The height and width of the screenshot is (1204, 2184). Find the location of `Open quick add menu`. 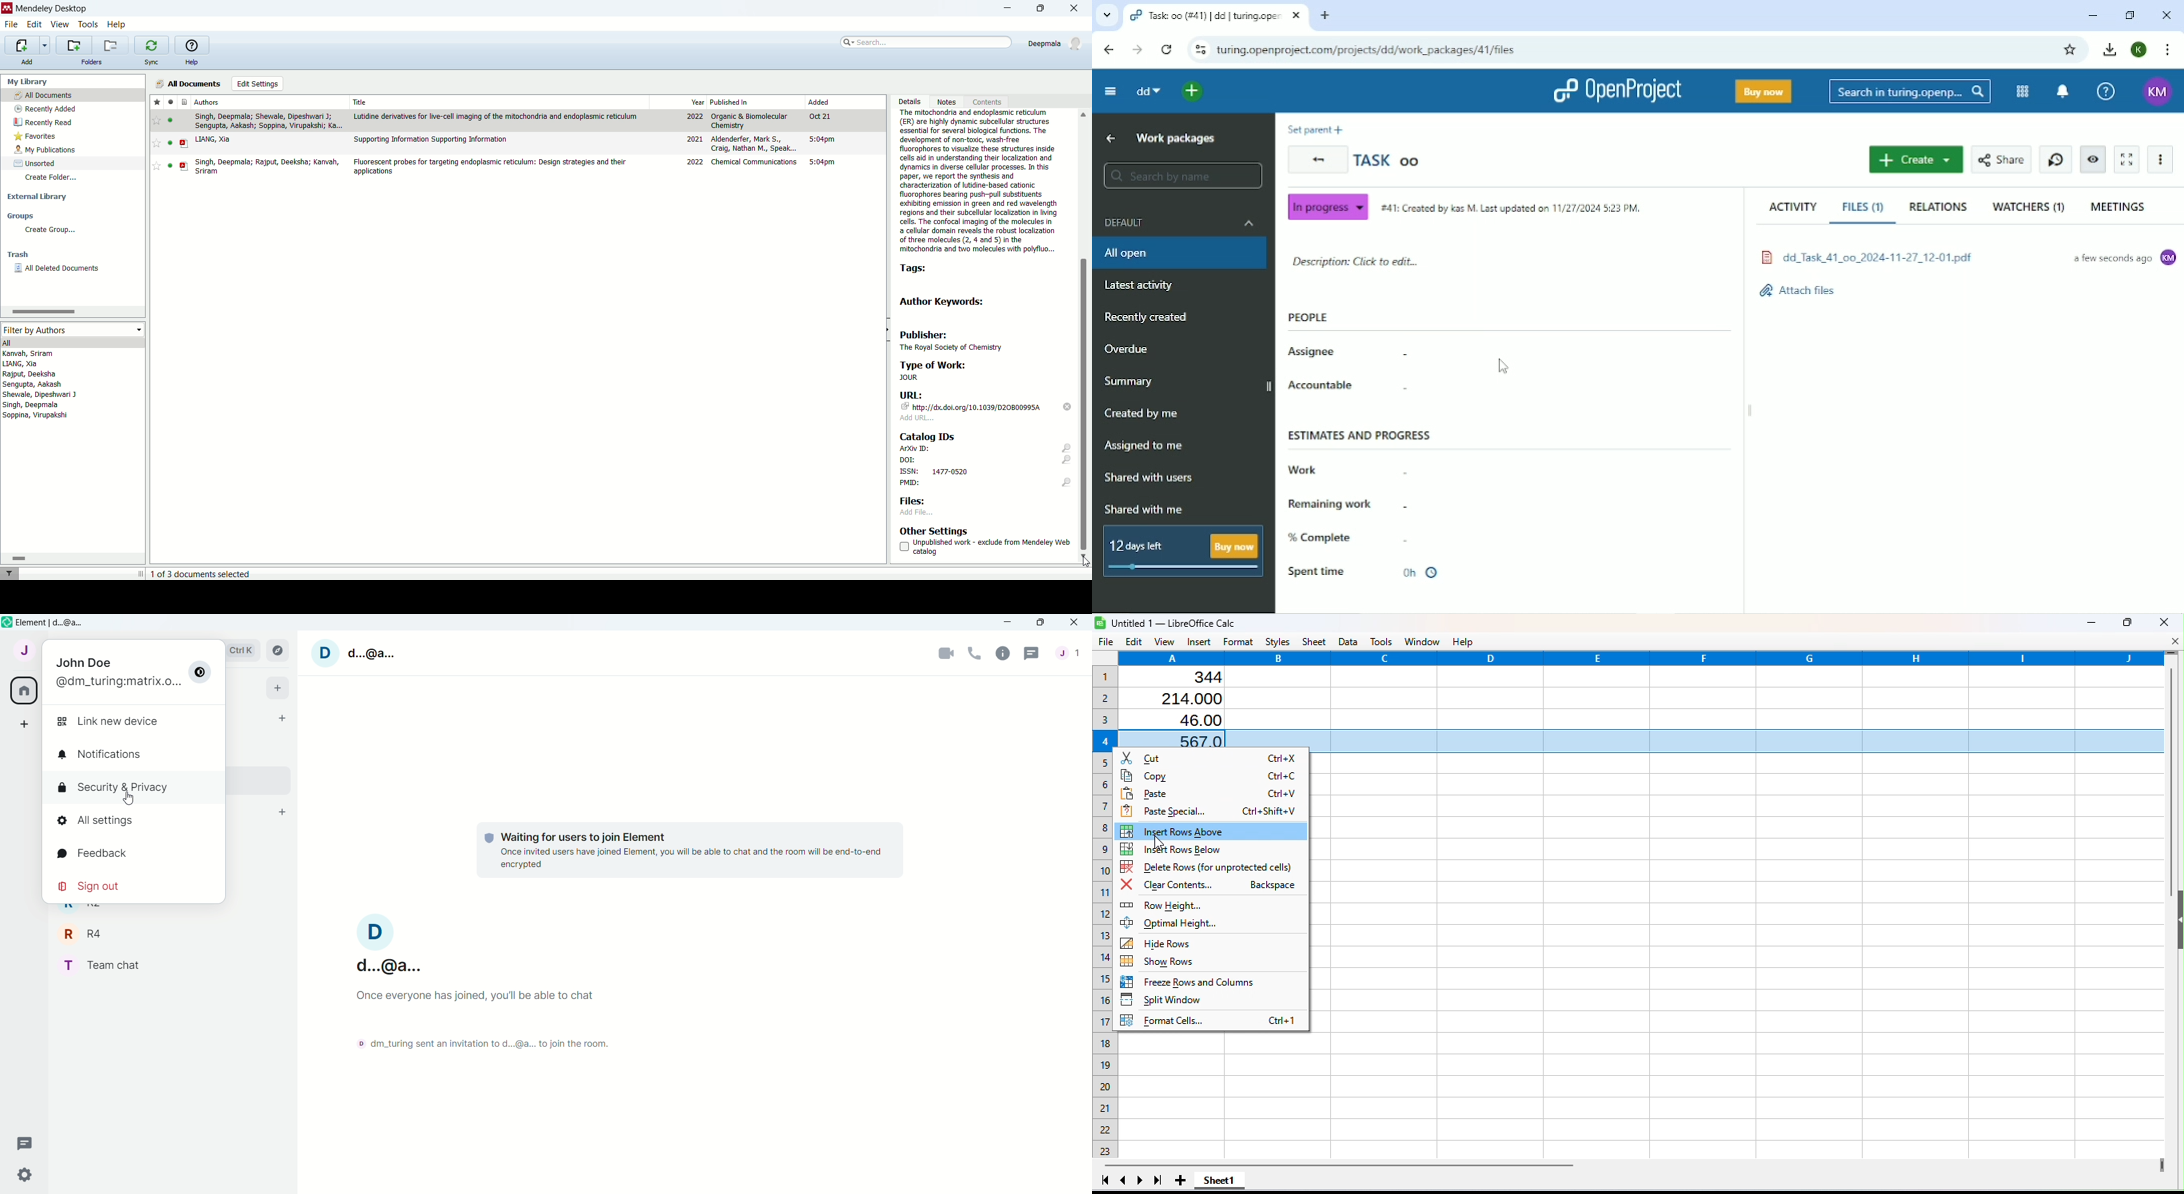

Open quick add menu is located at coordinates (1193, 93).